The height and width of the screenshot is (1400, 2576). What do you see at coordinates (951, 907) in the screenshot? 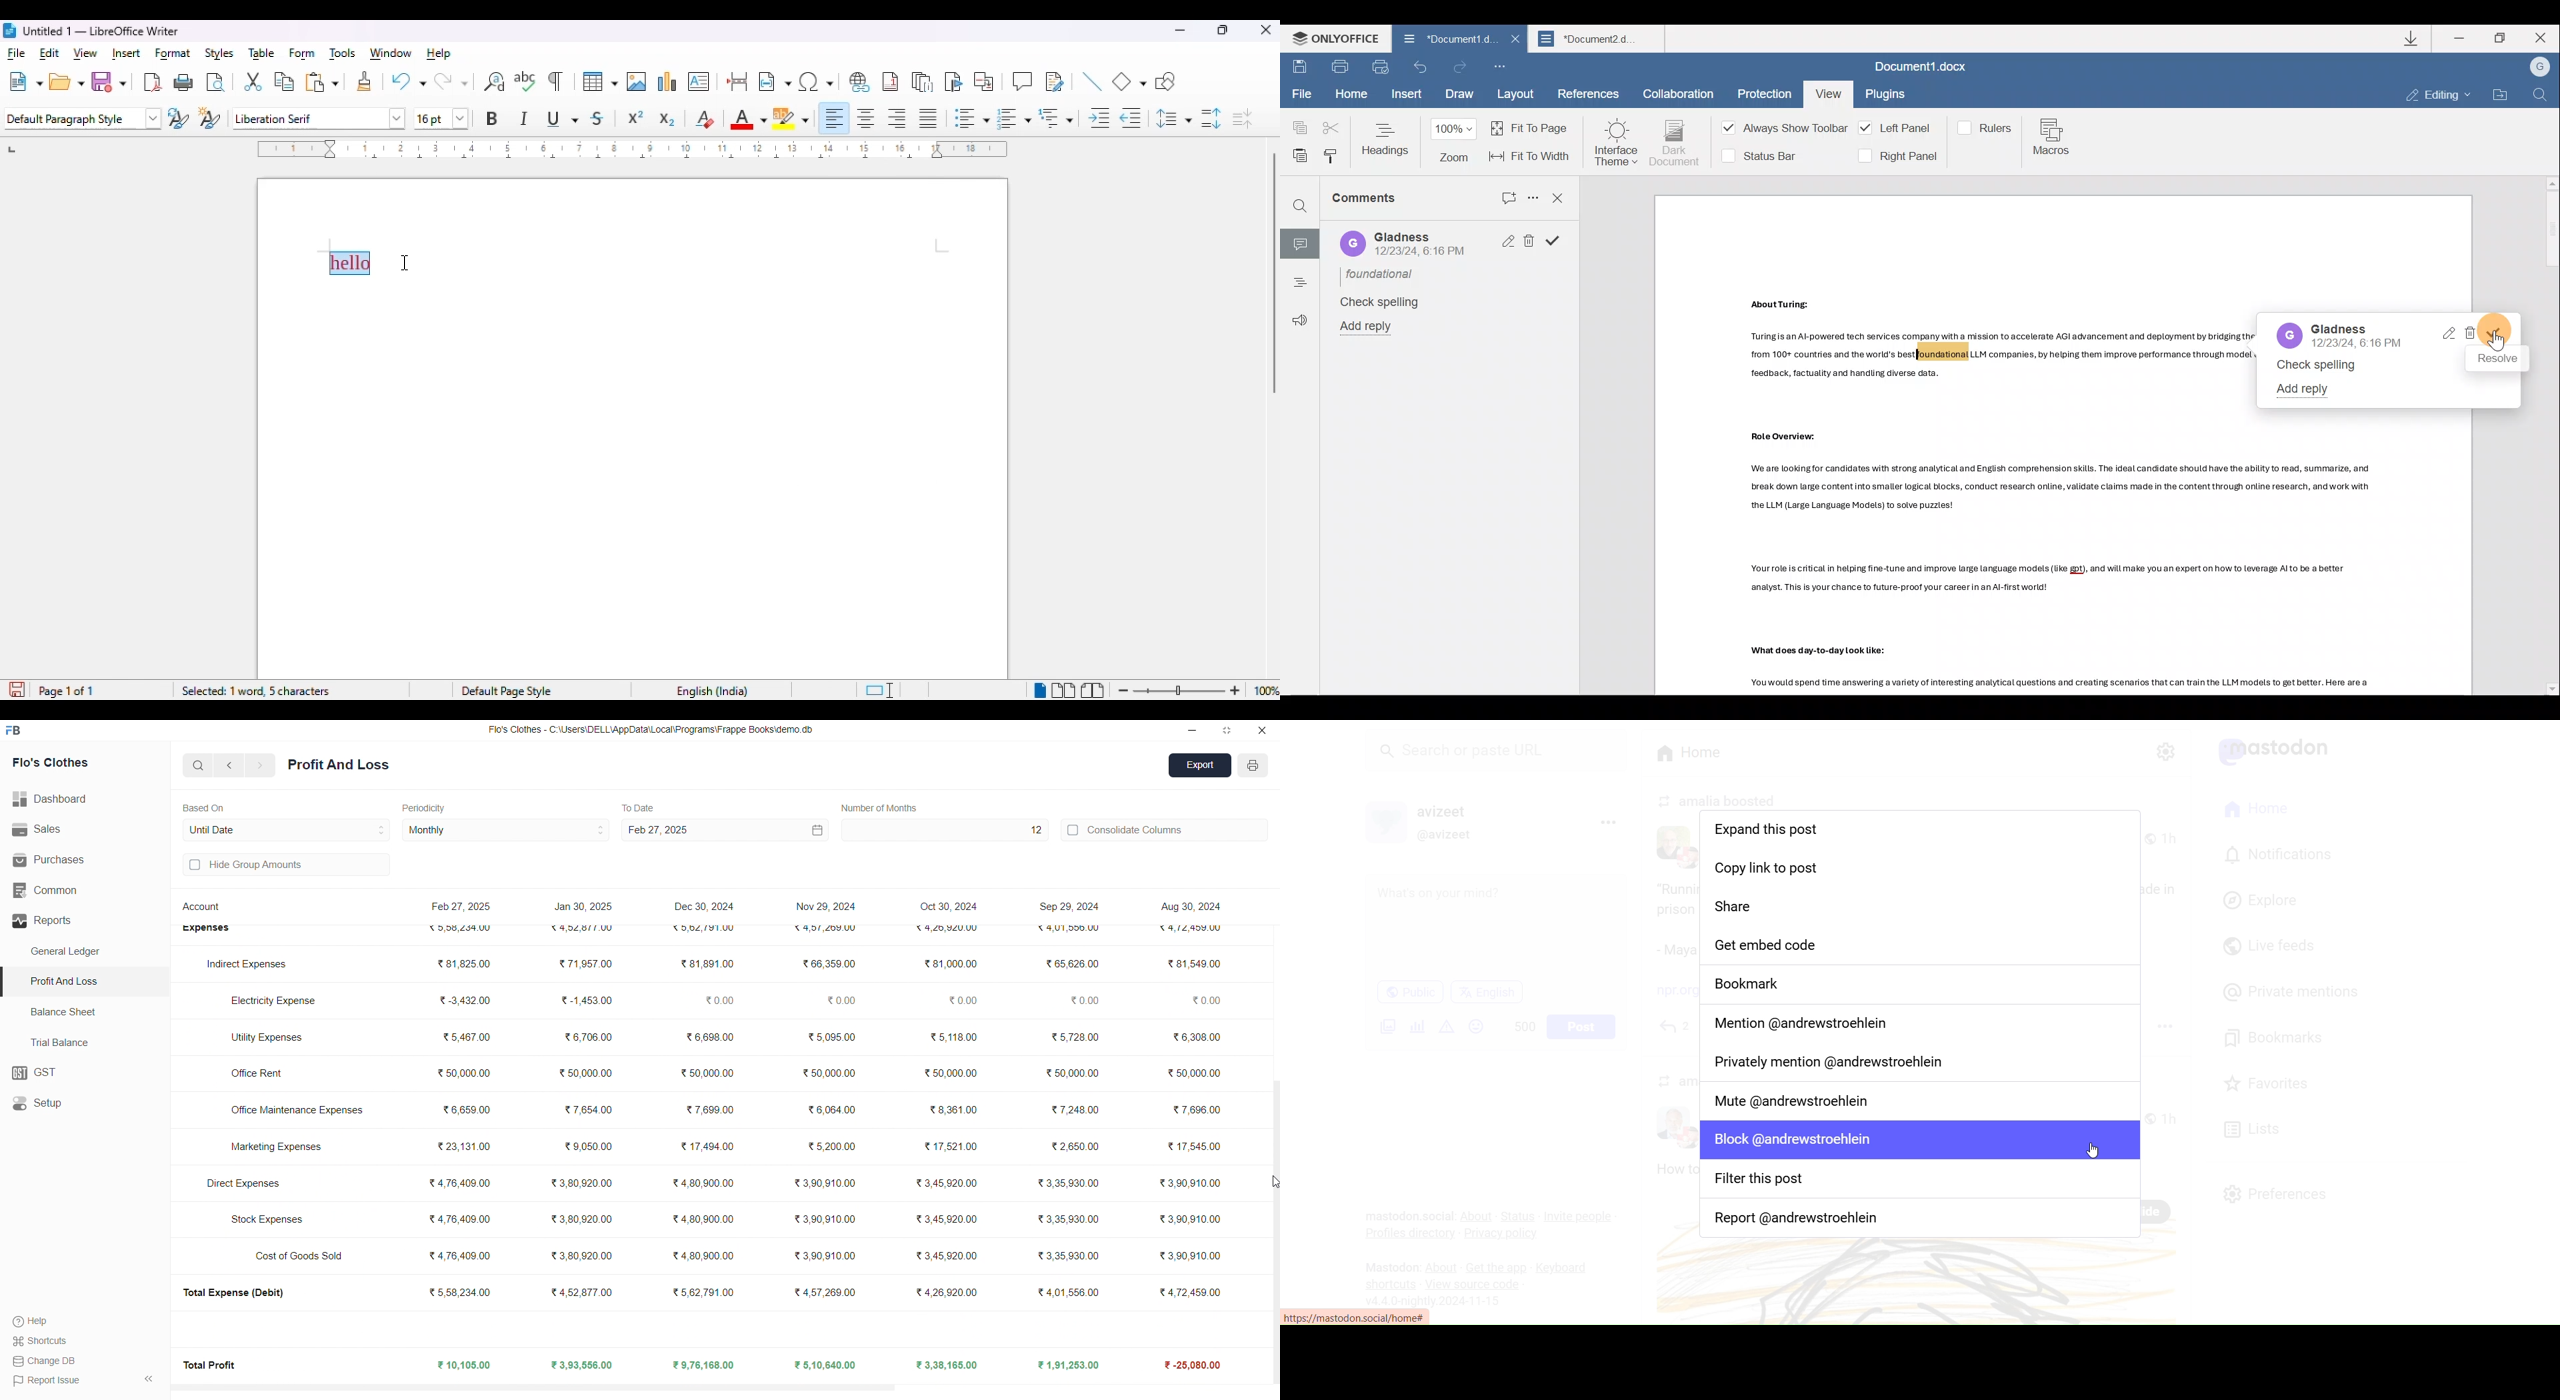
I see `Oct 30, 2024` at bounding box center [951, 907].